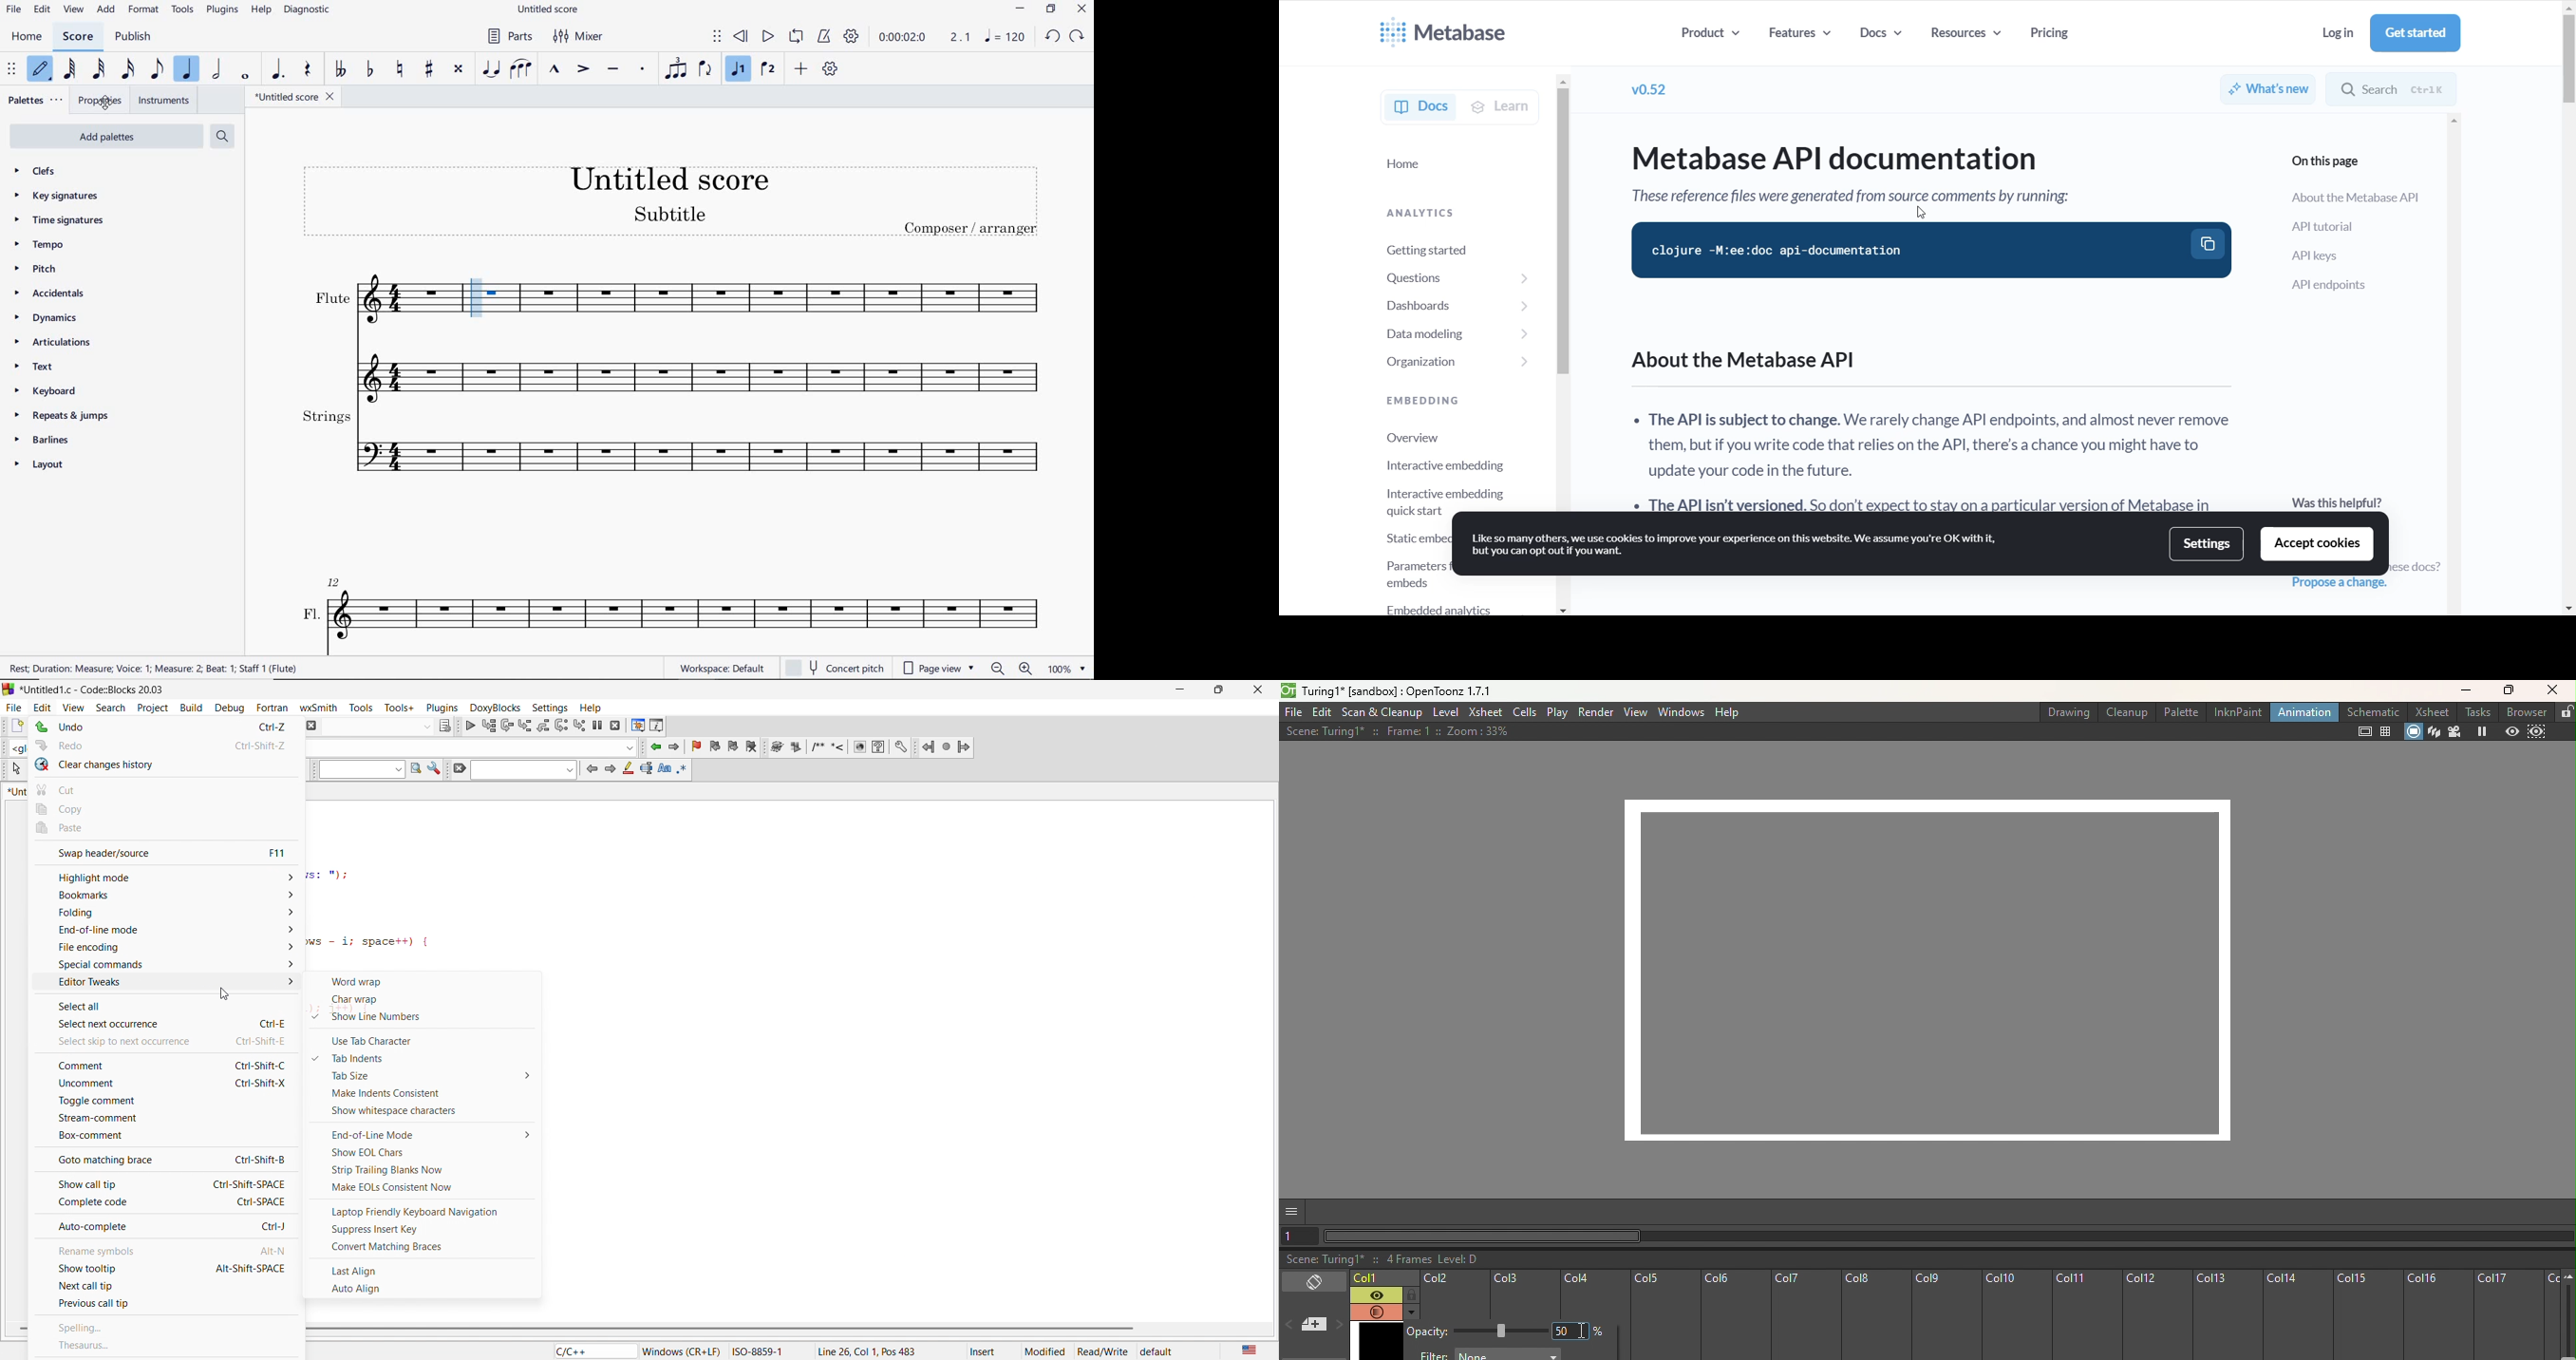  I want to click on read/write, so click(1105, 1350).